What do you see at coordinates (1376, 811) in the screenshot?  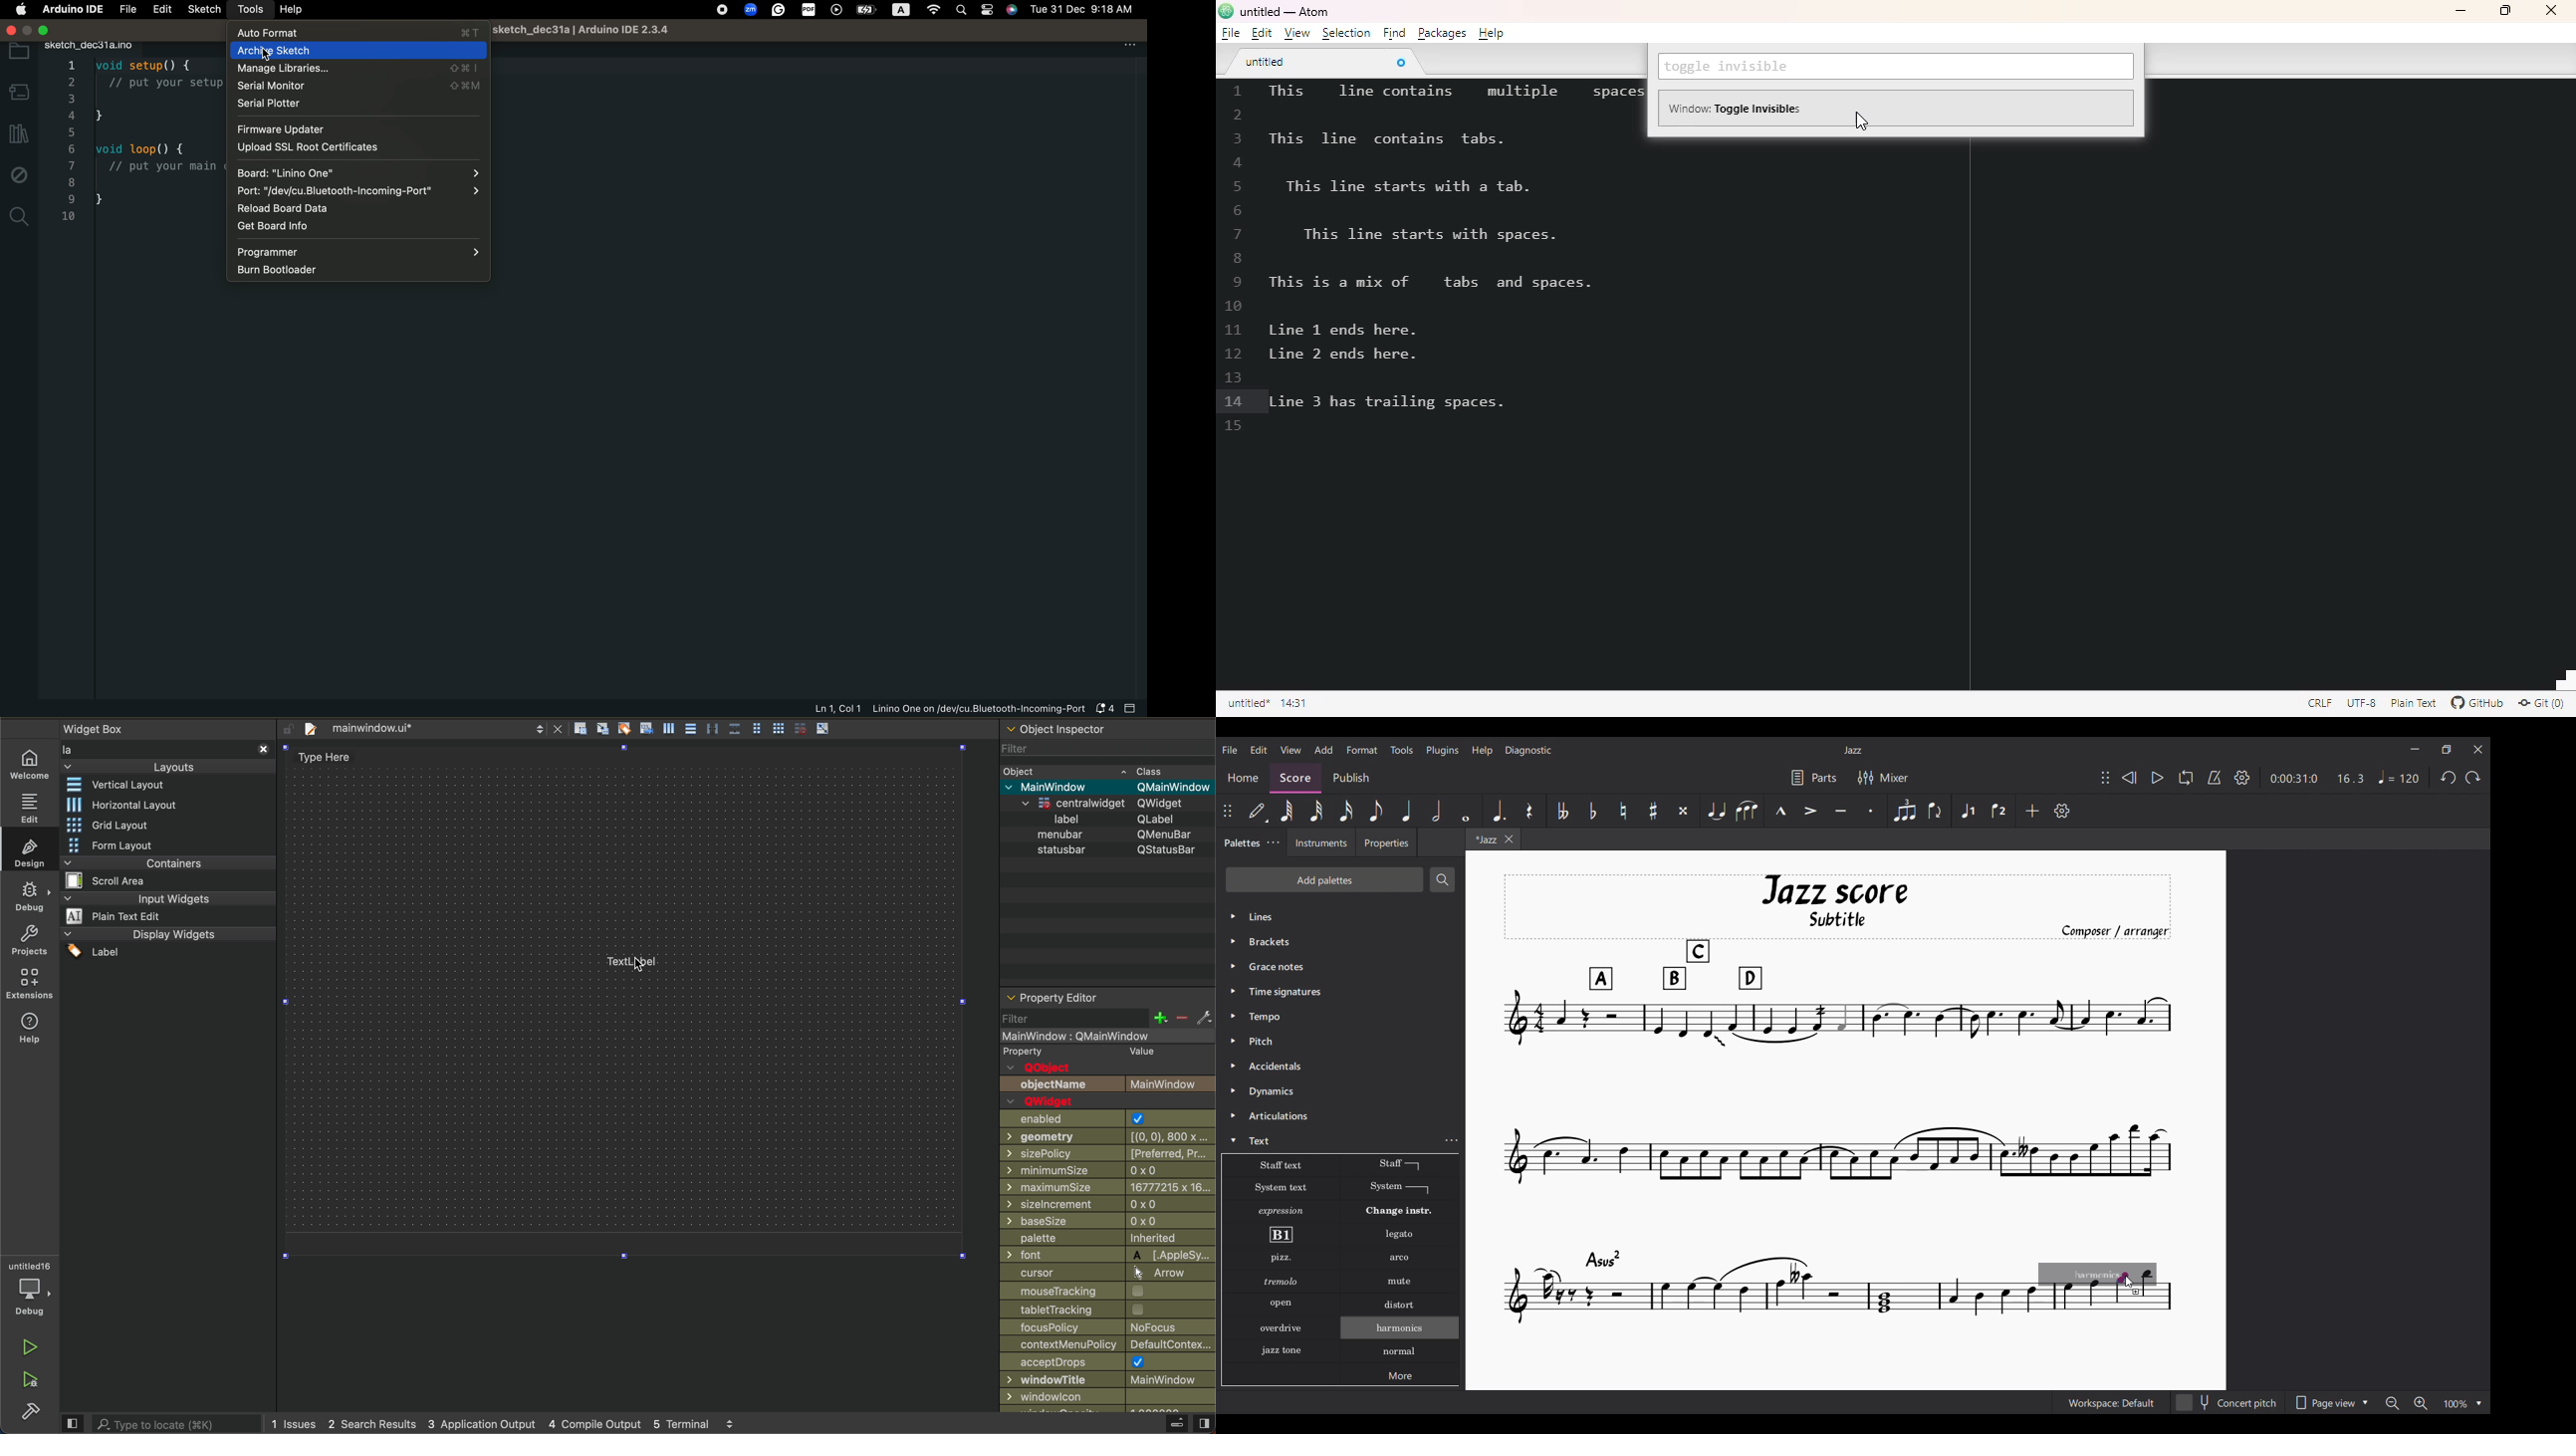 I see `8th note` at bounding box center [1376, 811].